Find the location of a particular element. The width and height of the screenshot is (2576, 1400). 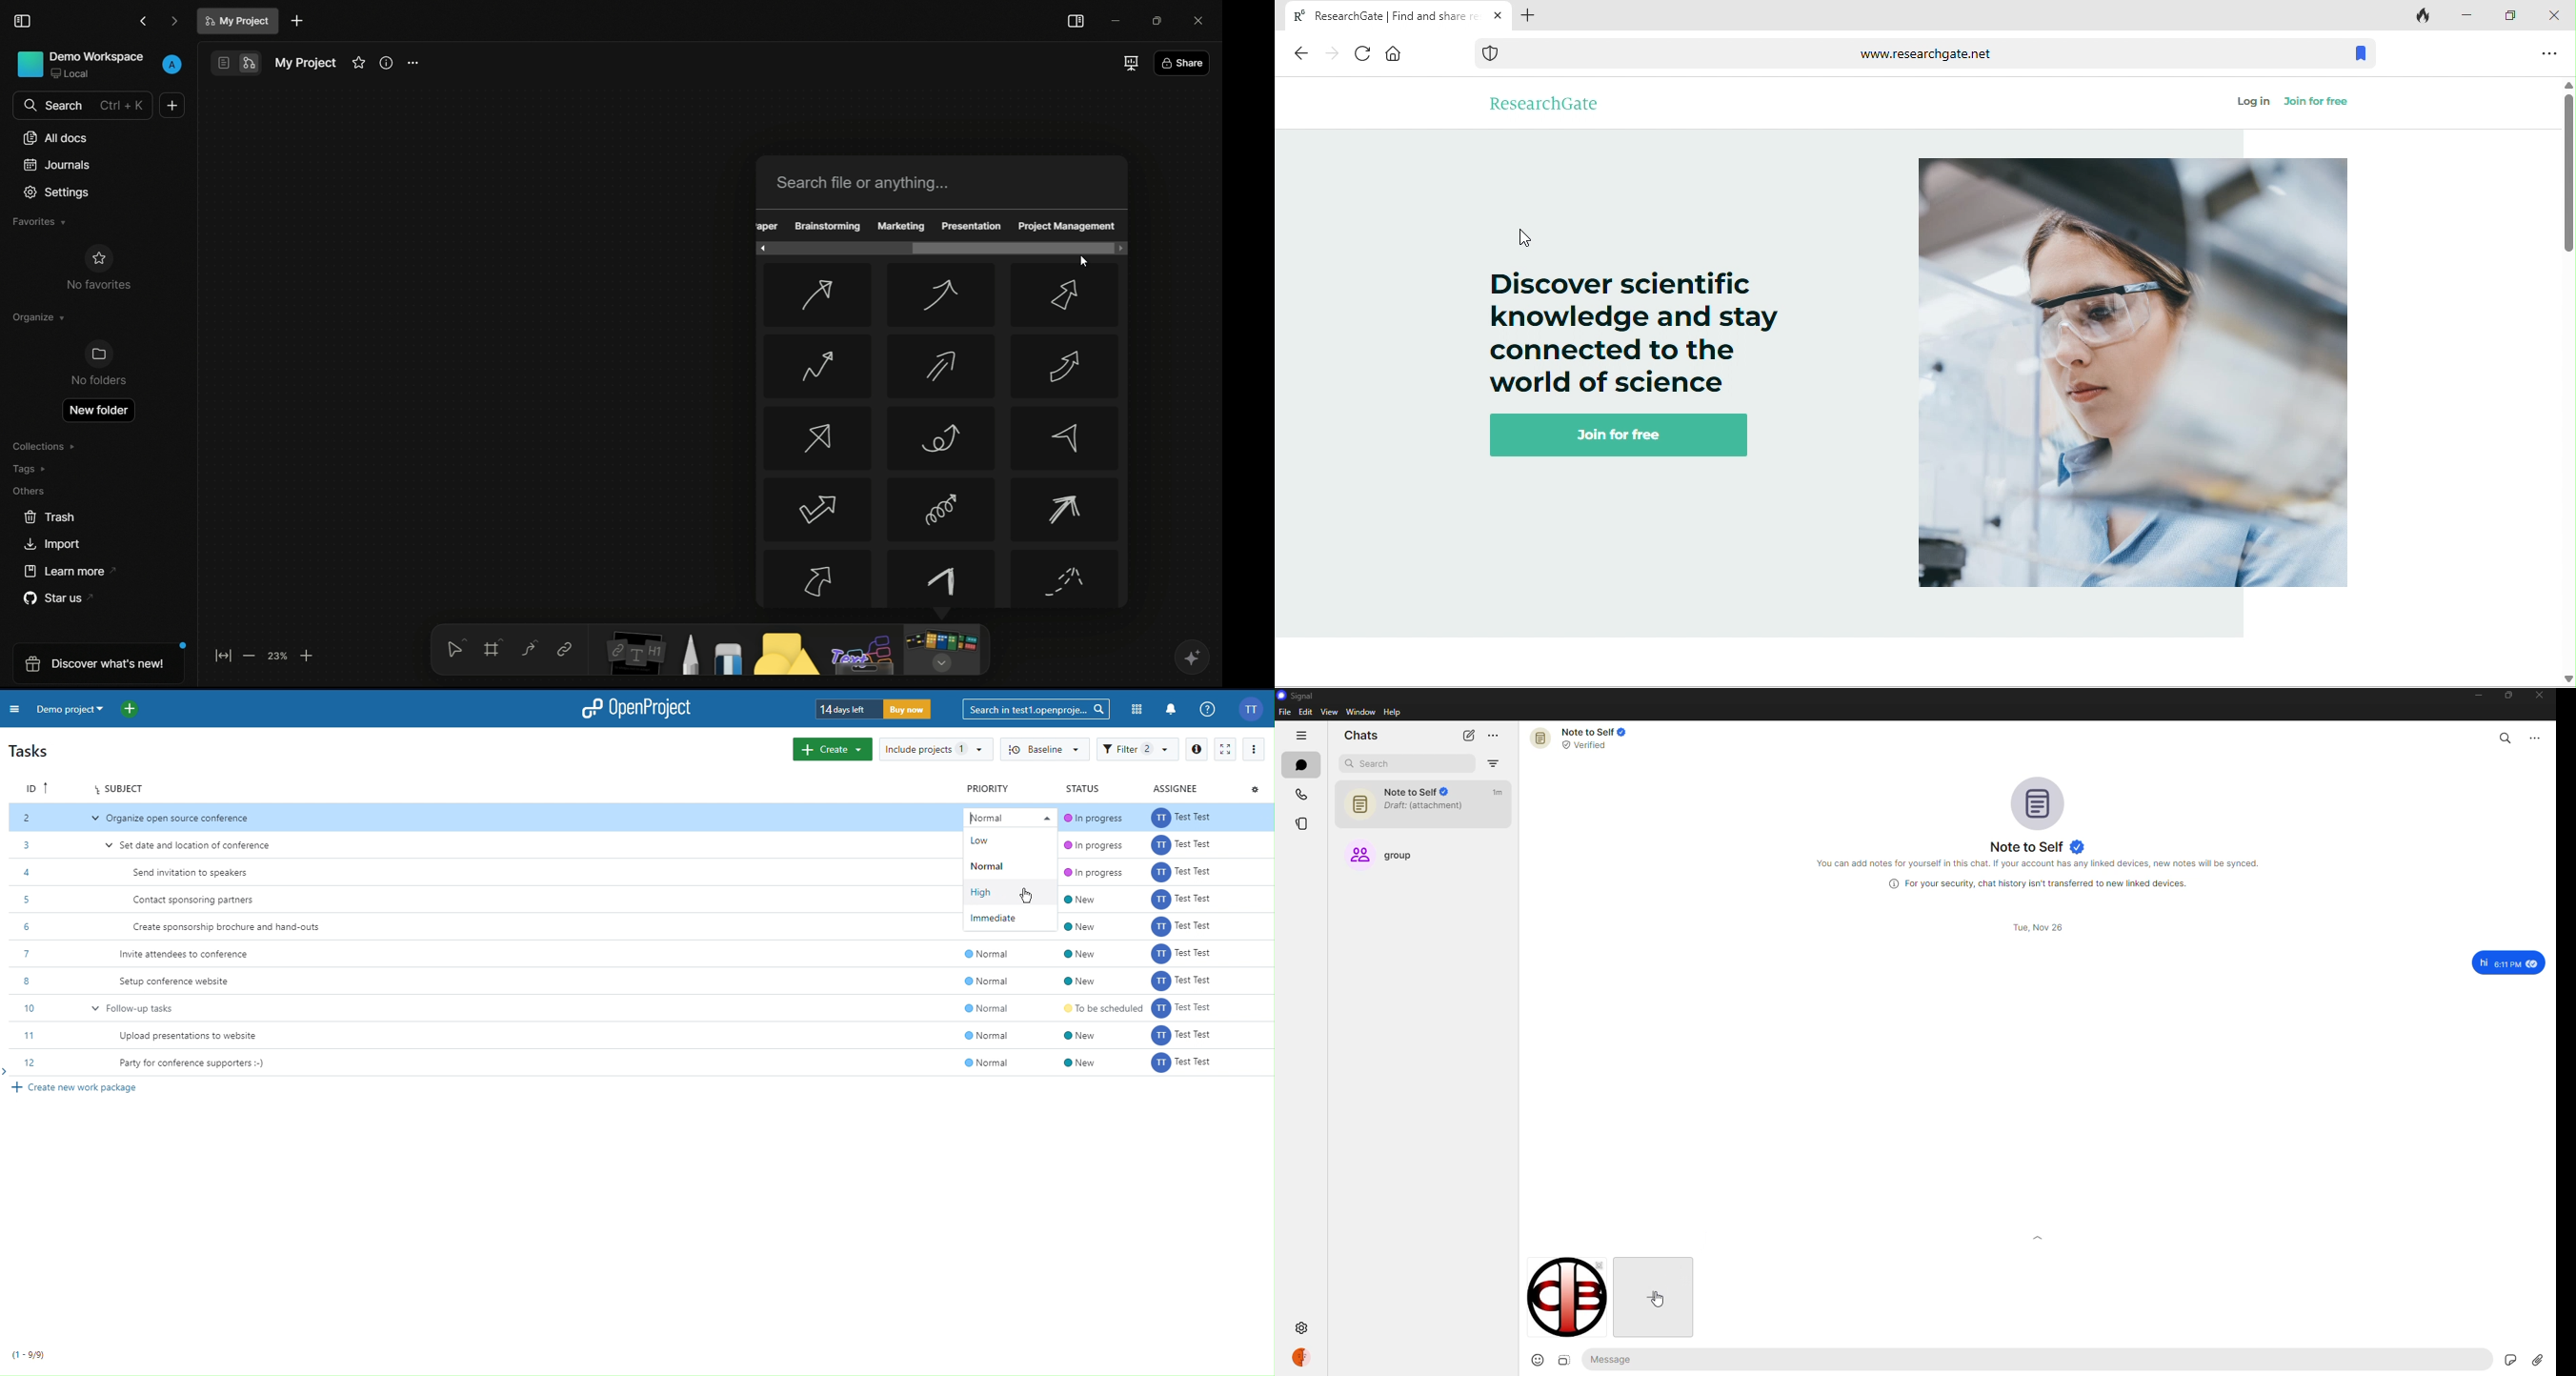

profile is located at coordinates (1301, 1357).